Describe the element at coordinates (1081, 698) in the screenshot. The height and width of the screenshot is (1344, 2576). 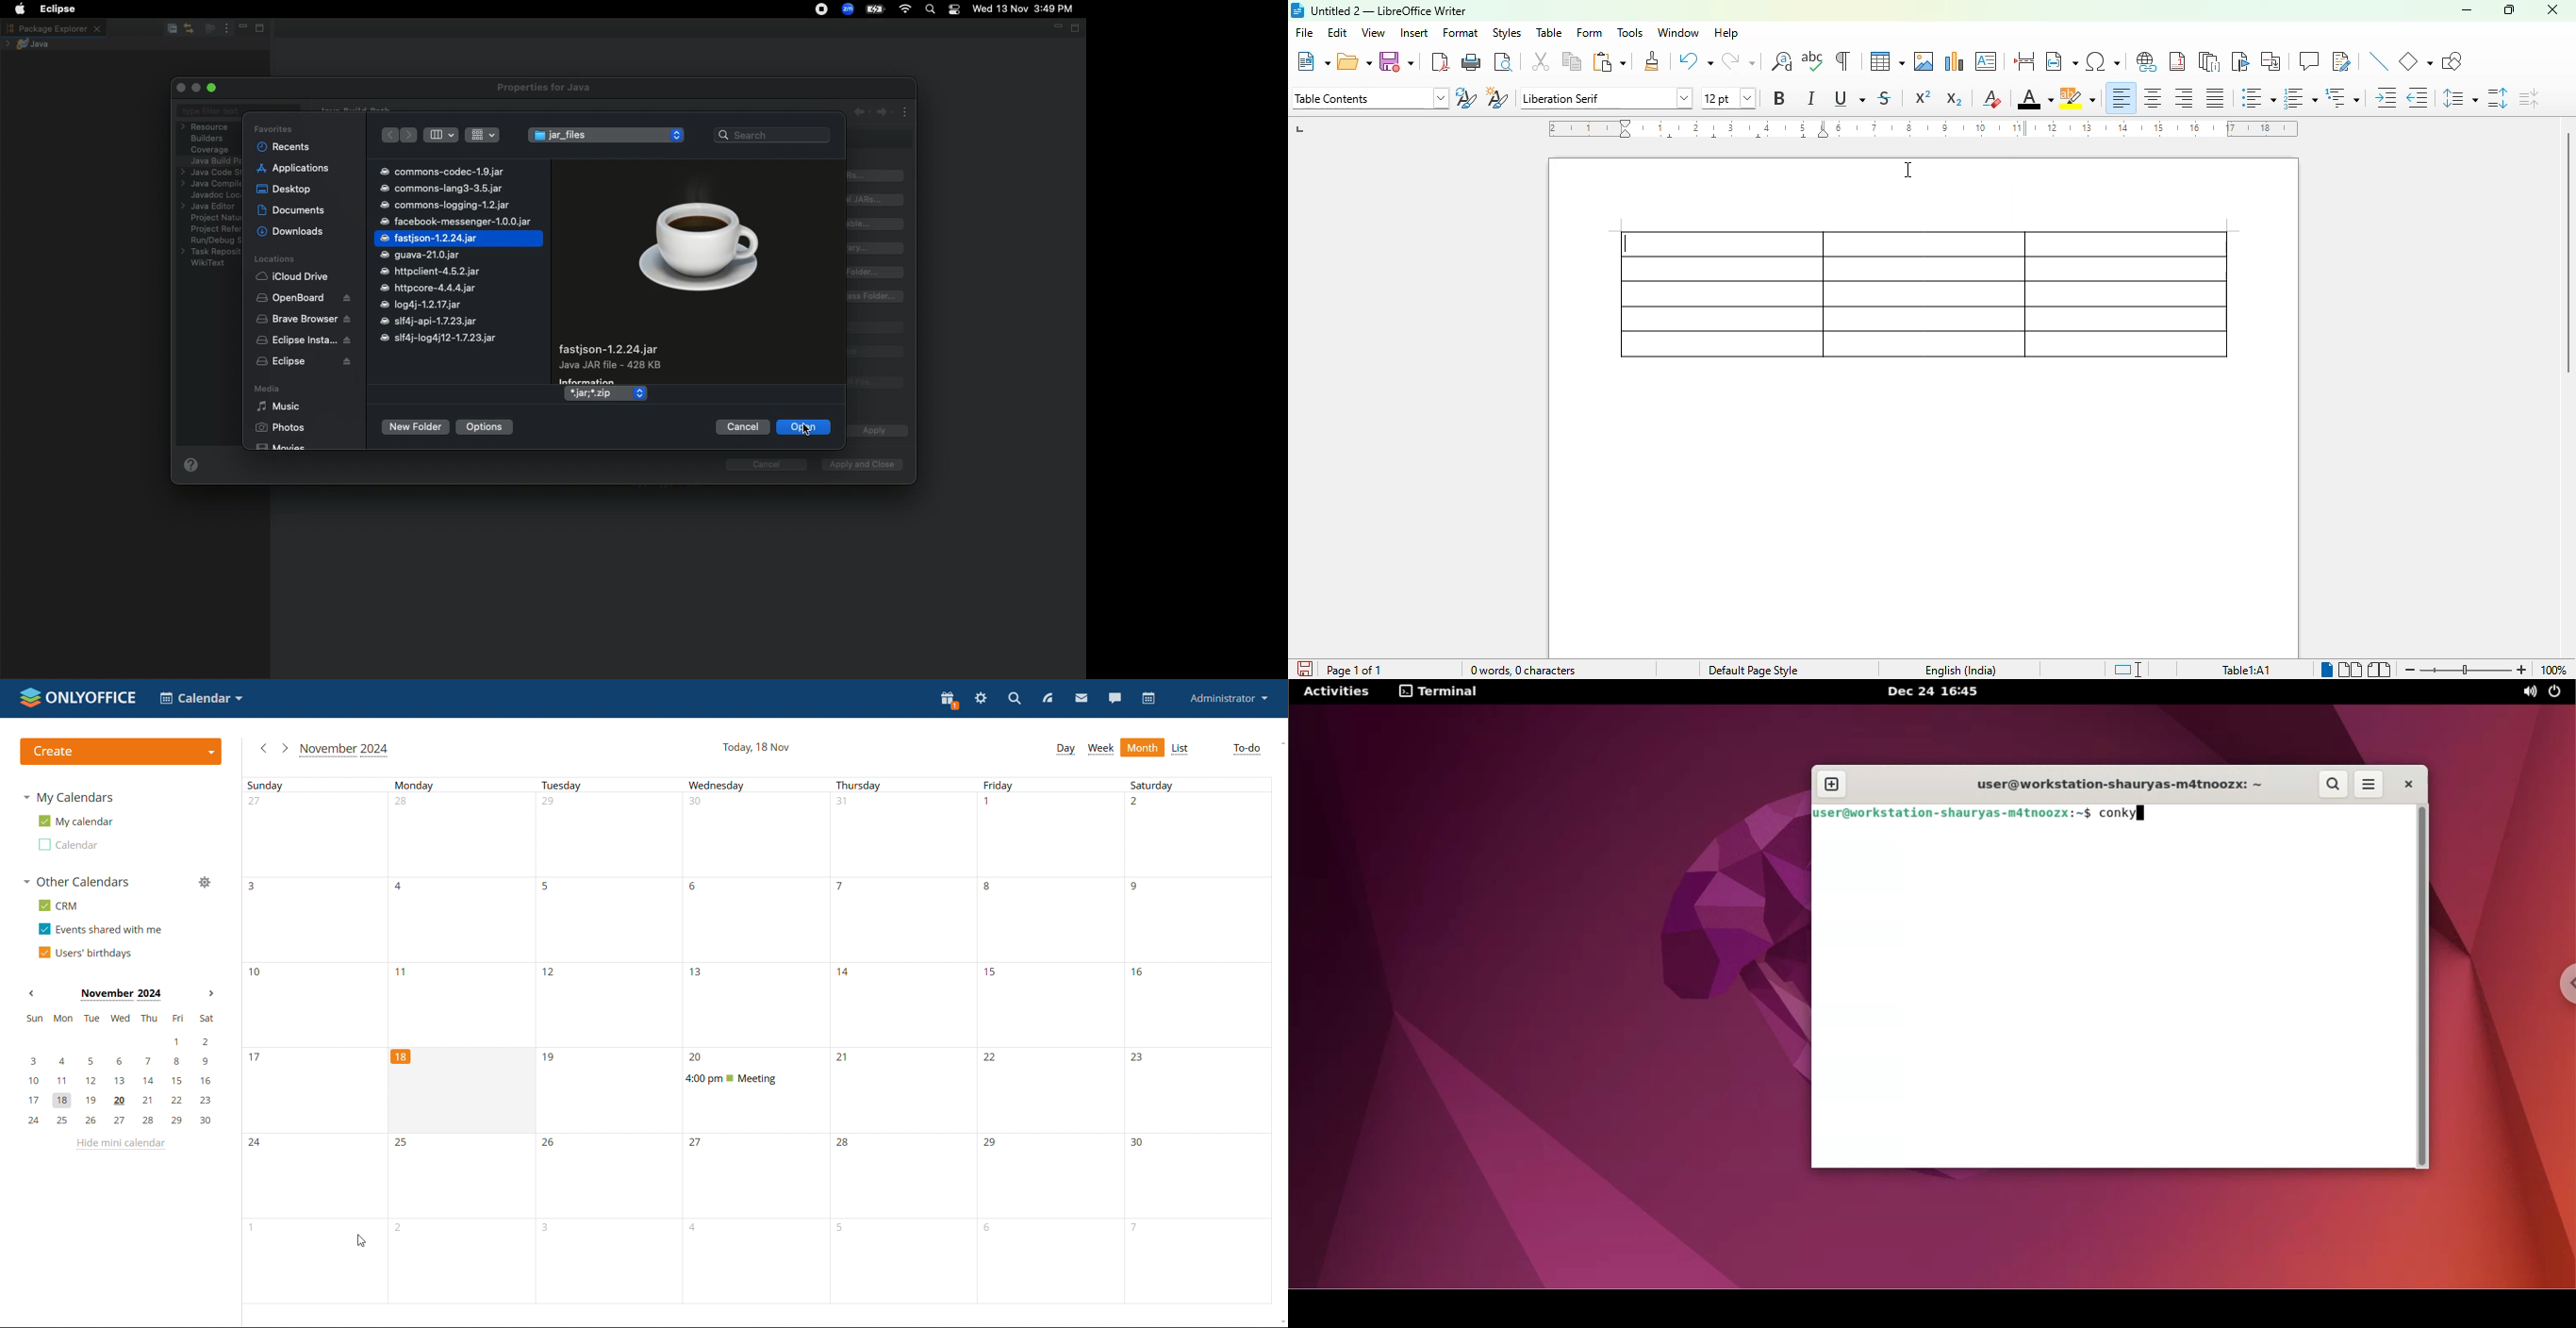
I see `mail` at that location.